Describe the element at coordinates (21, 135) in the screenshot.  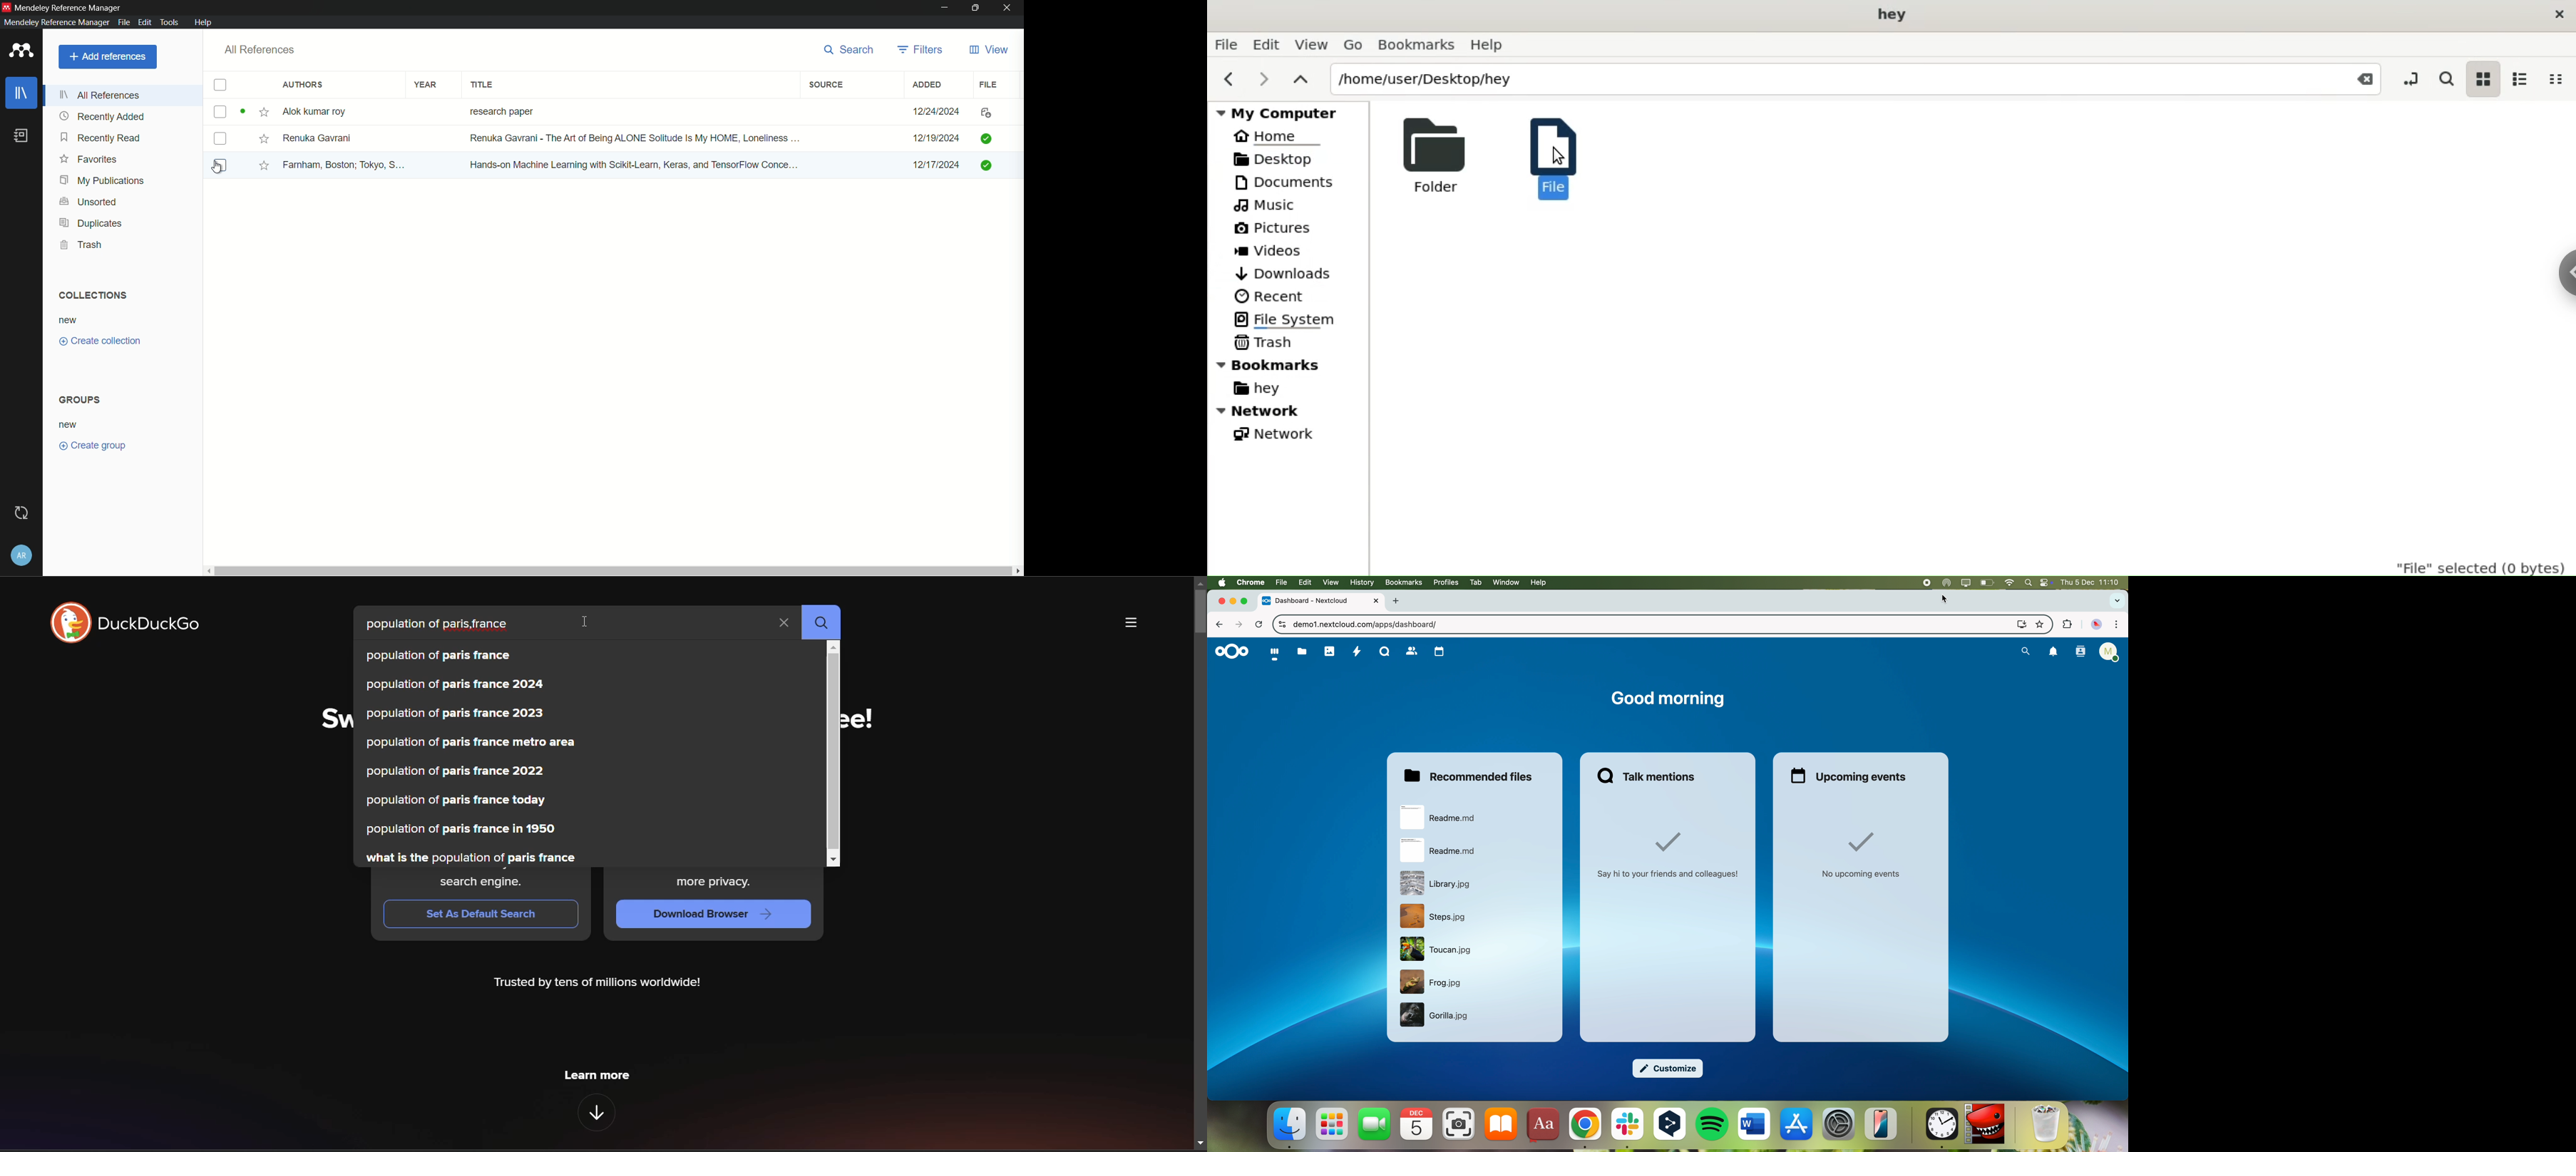
I see `book` at that location.